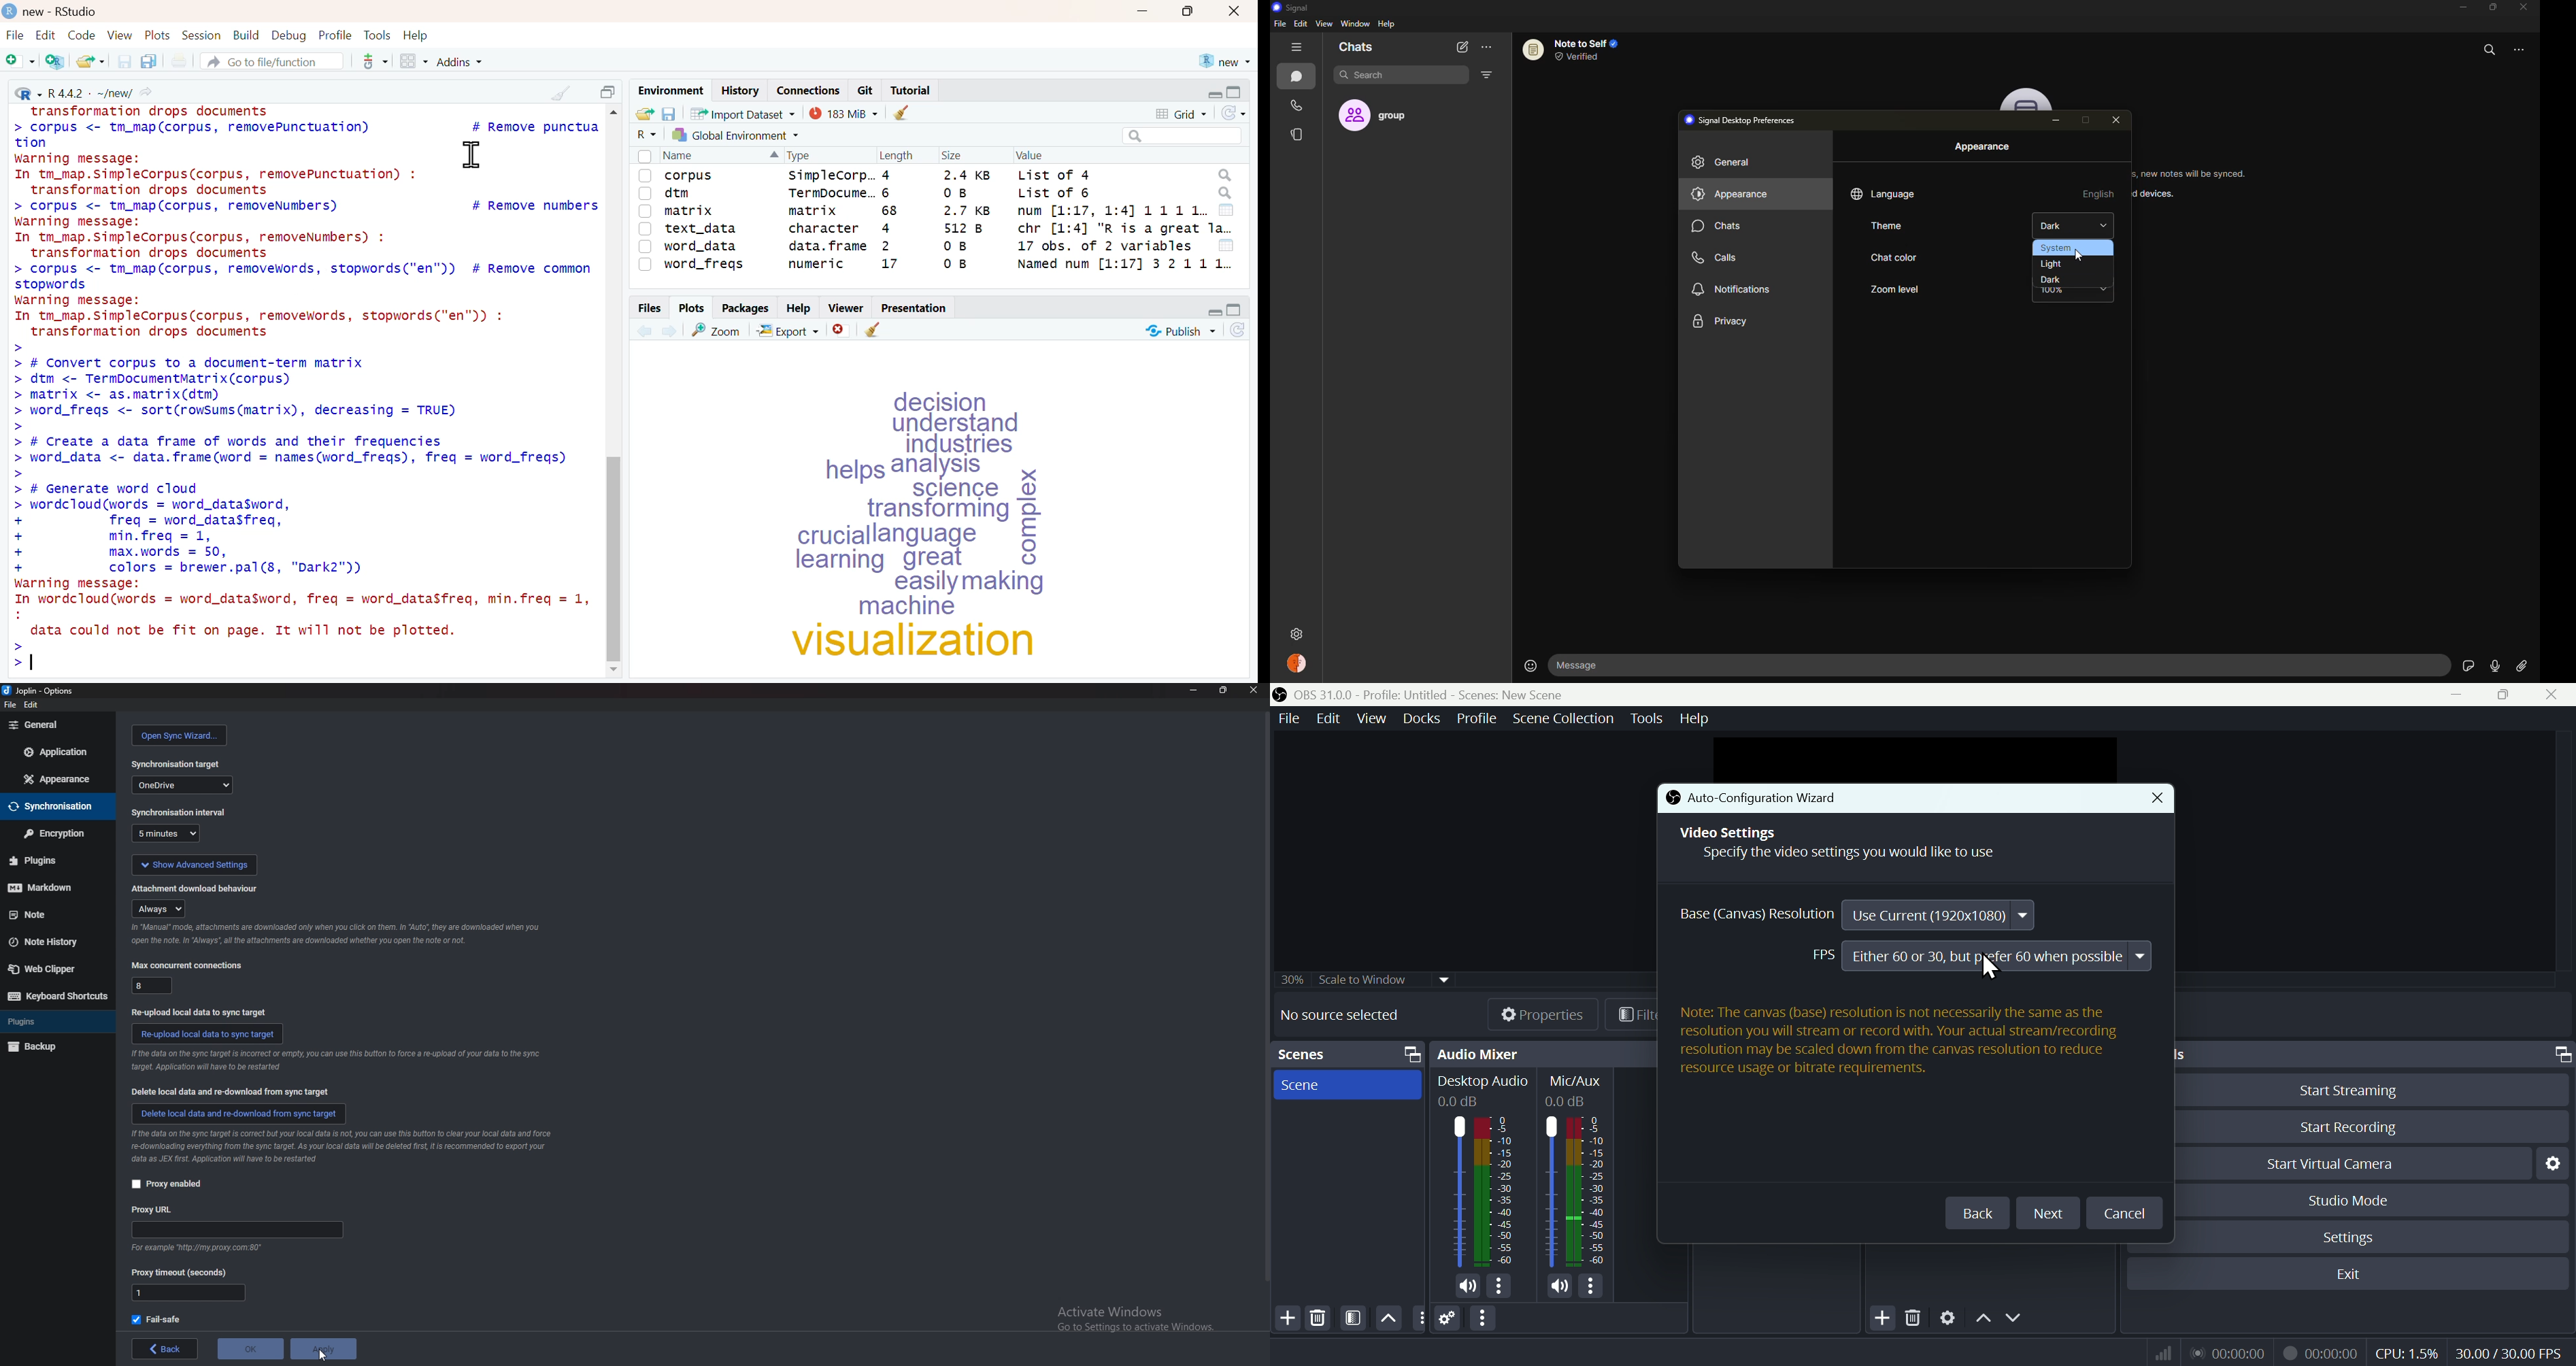 This screenshot has width=2576, height=1372. What do you see at coordinates (747, 308) in the screenshot?
I see `Packages` at bounding box center [747, 308].